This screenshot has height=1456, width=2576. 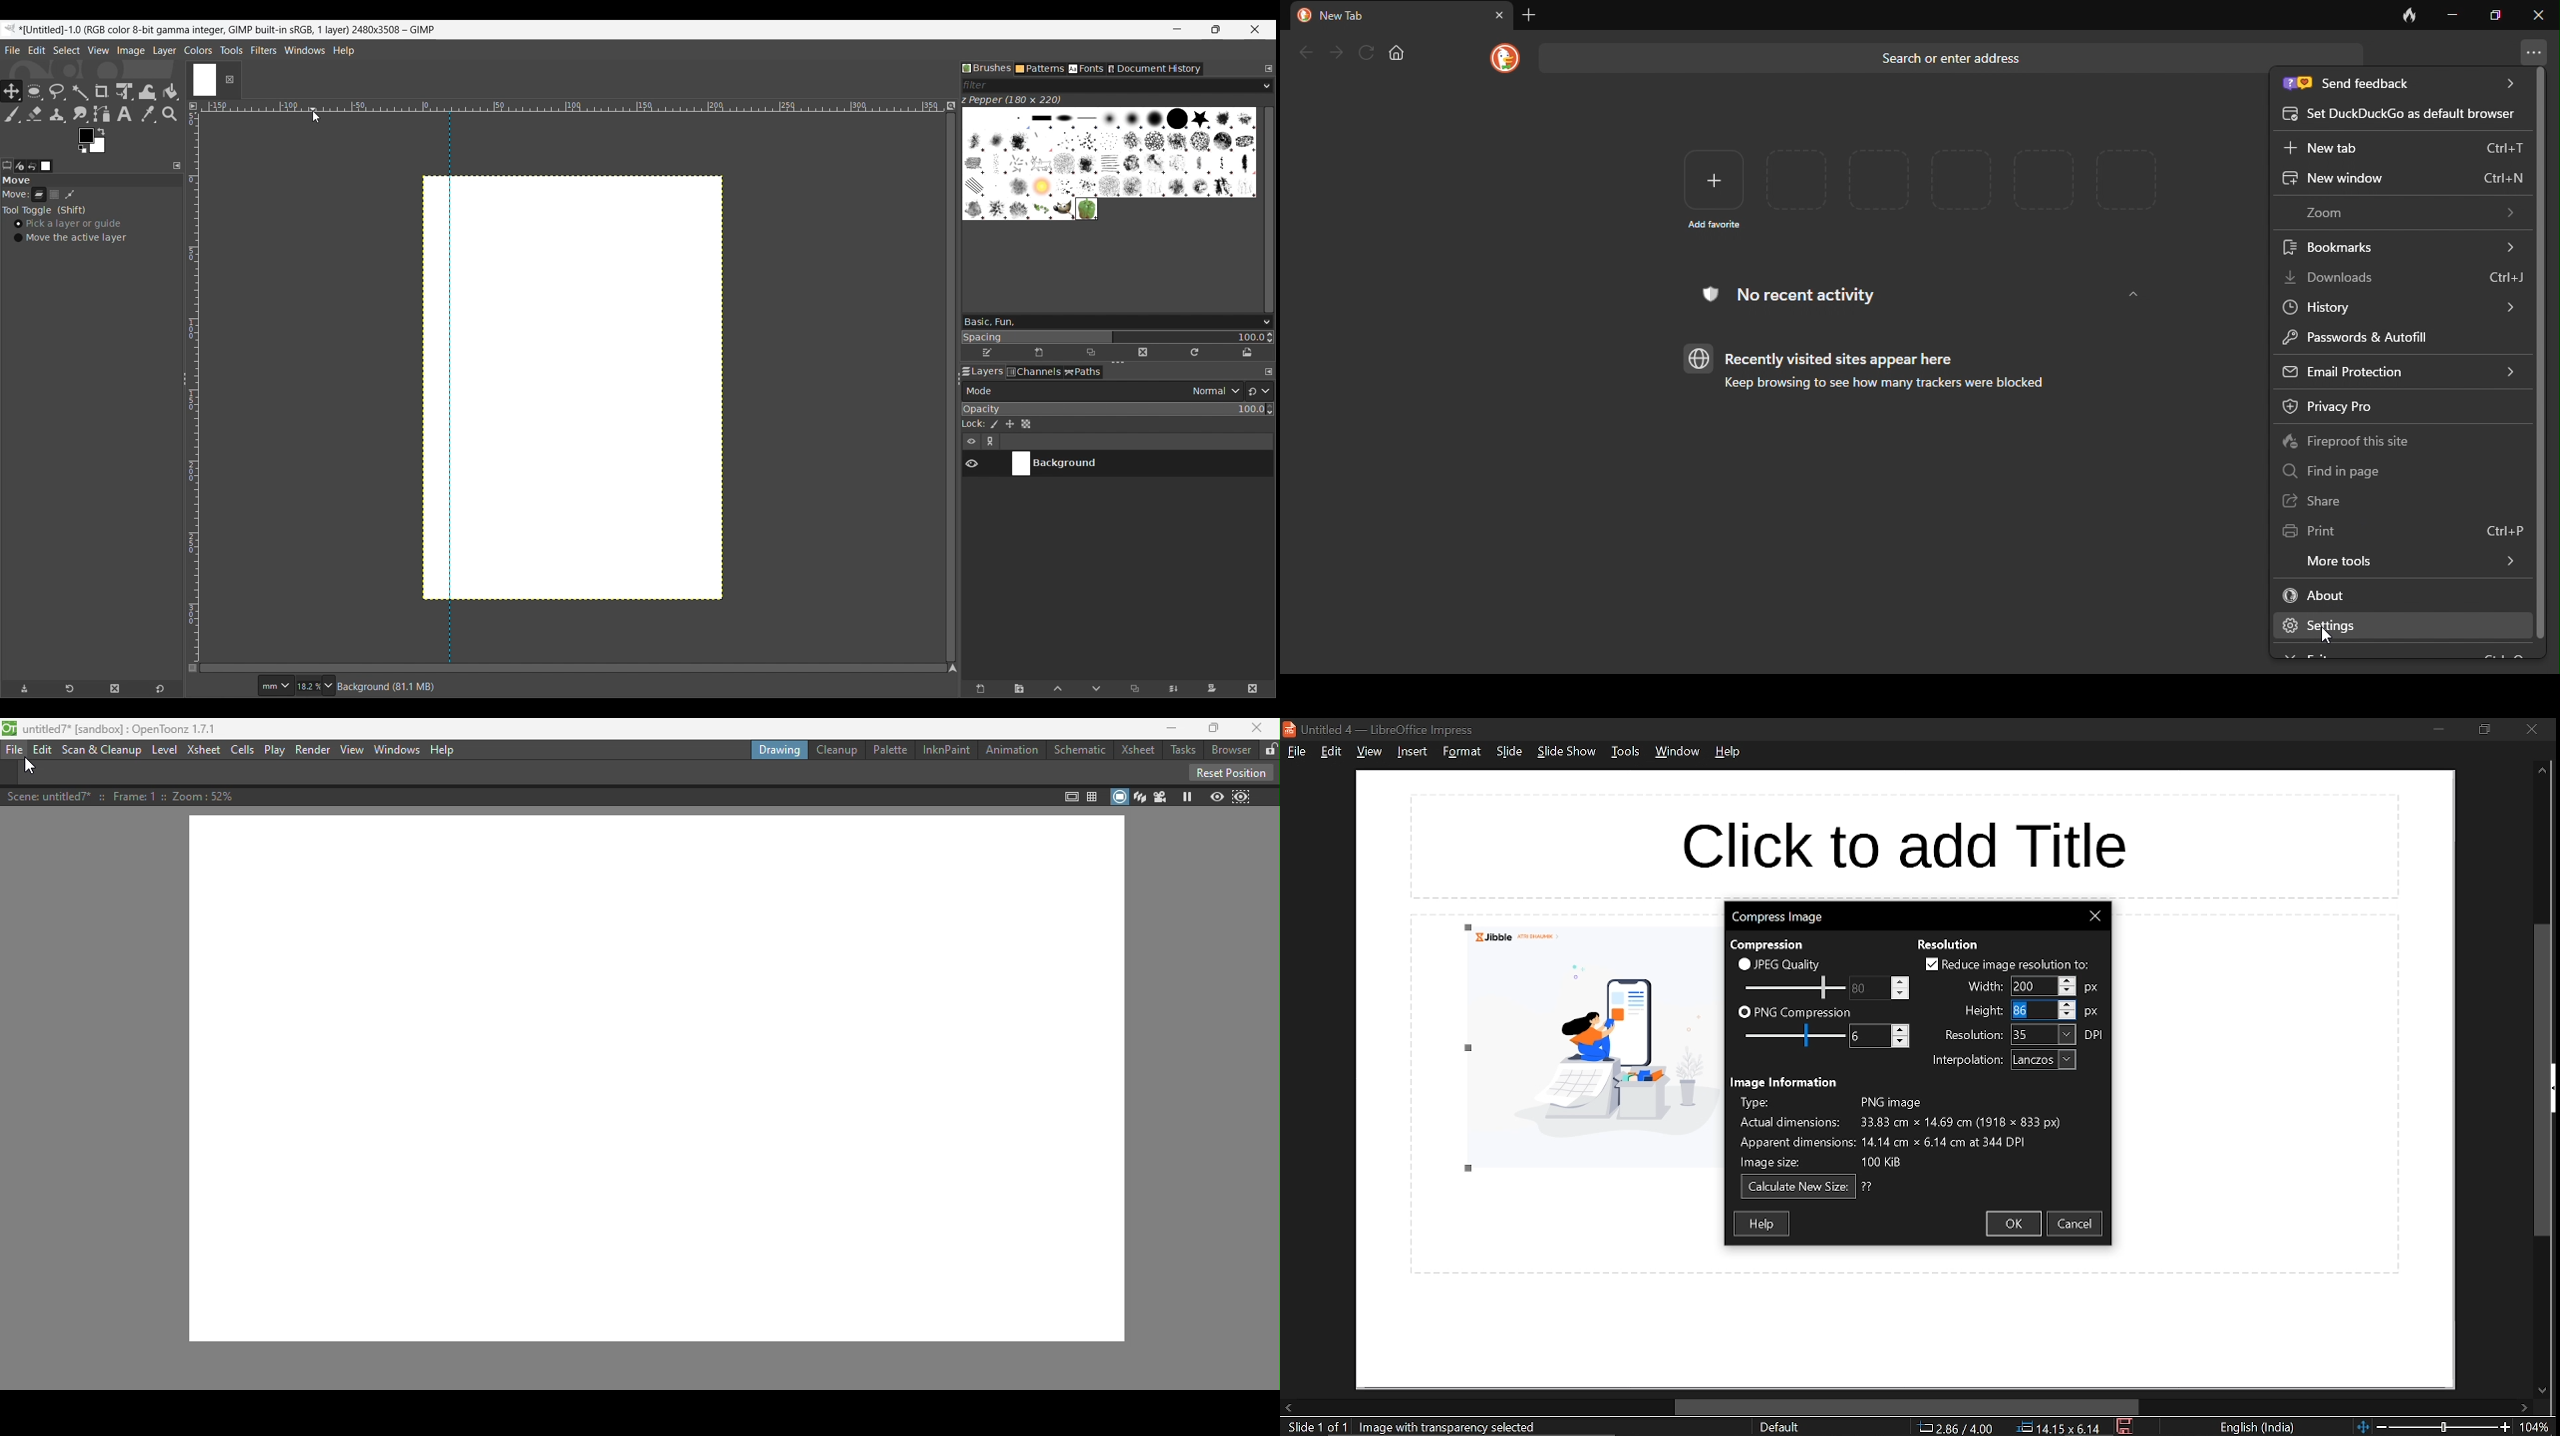 I want to click on Restore tool preset, so click(x=70, y=689).